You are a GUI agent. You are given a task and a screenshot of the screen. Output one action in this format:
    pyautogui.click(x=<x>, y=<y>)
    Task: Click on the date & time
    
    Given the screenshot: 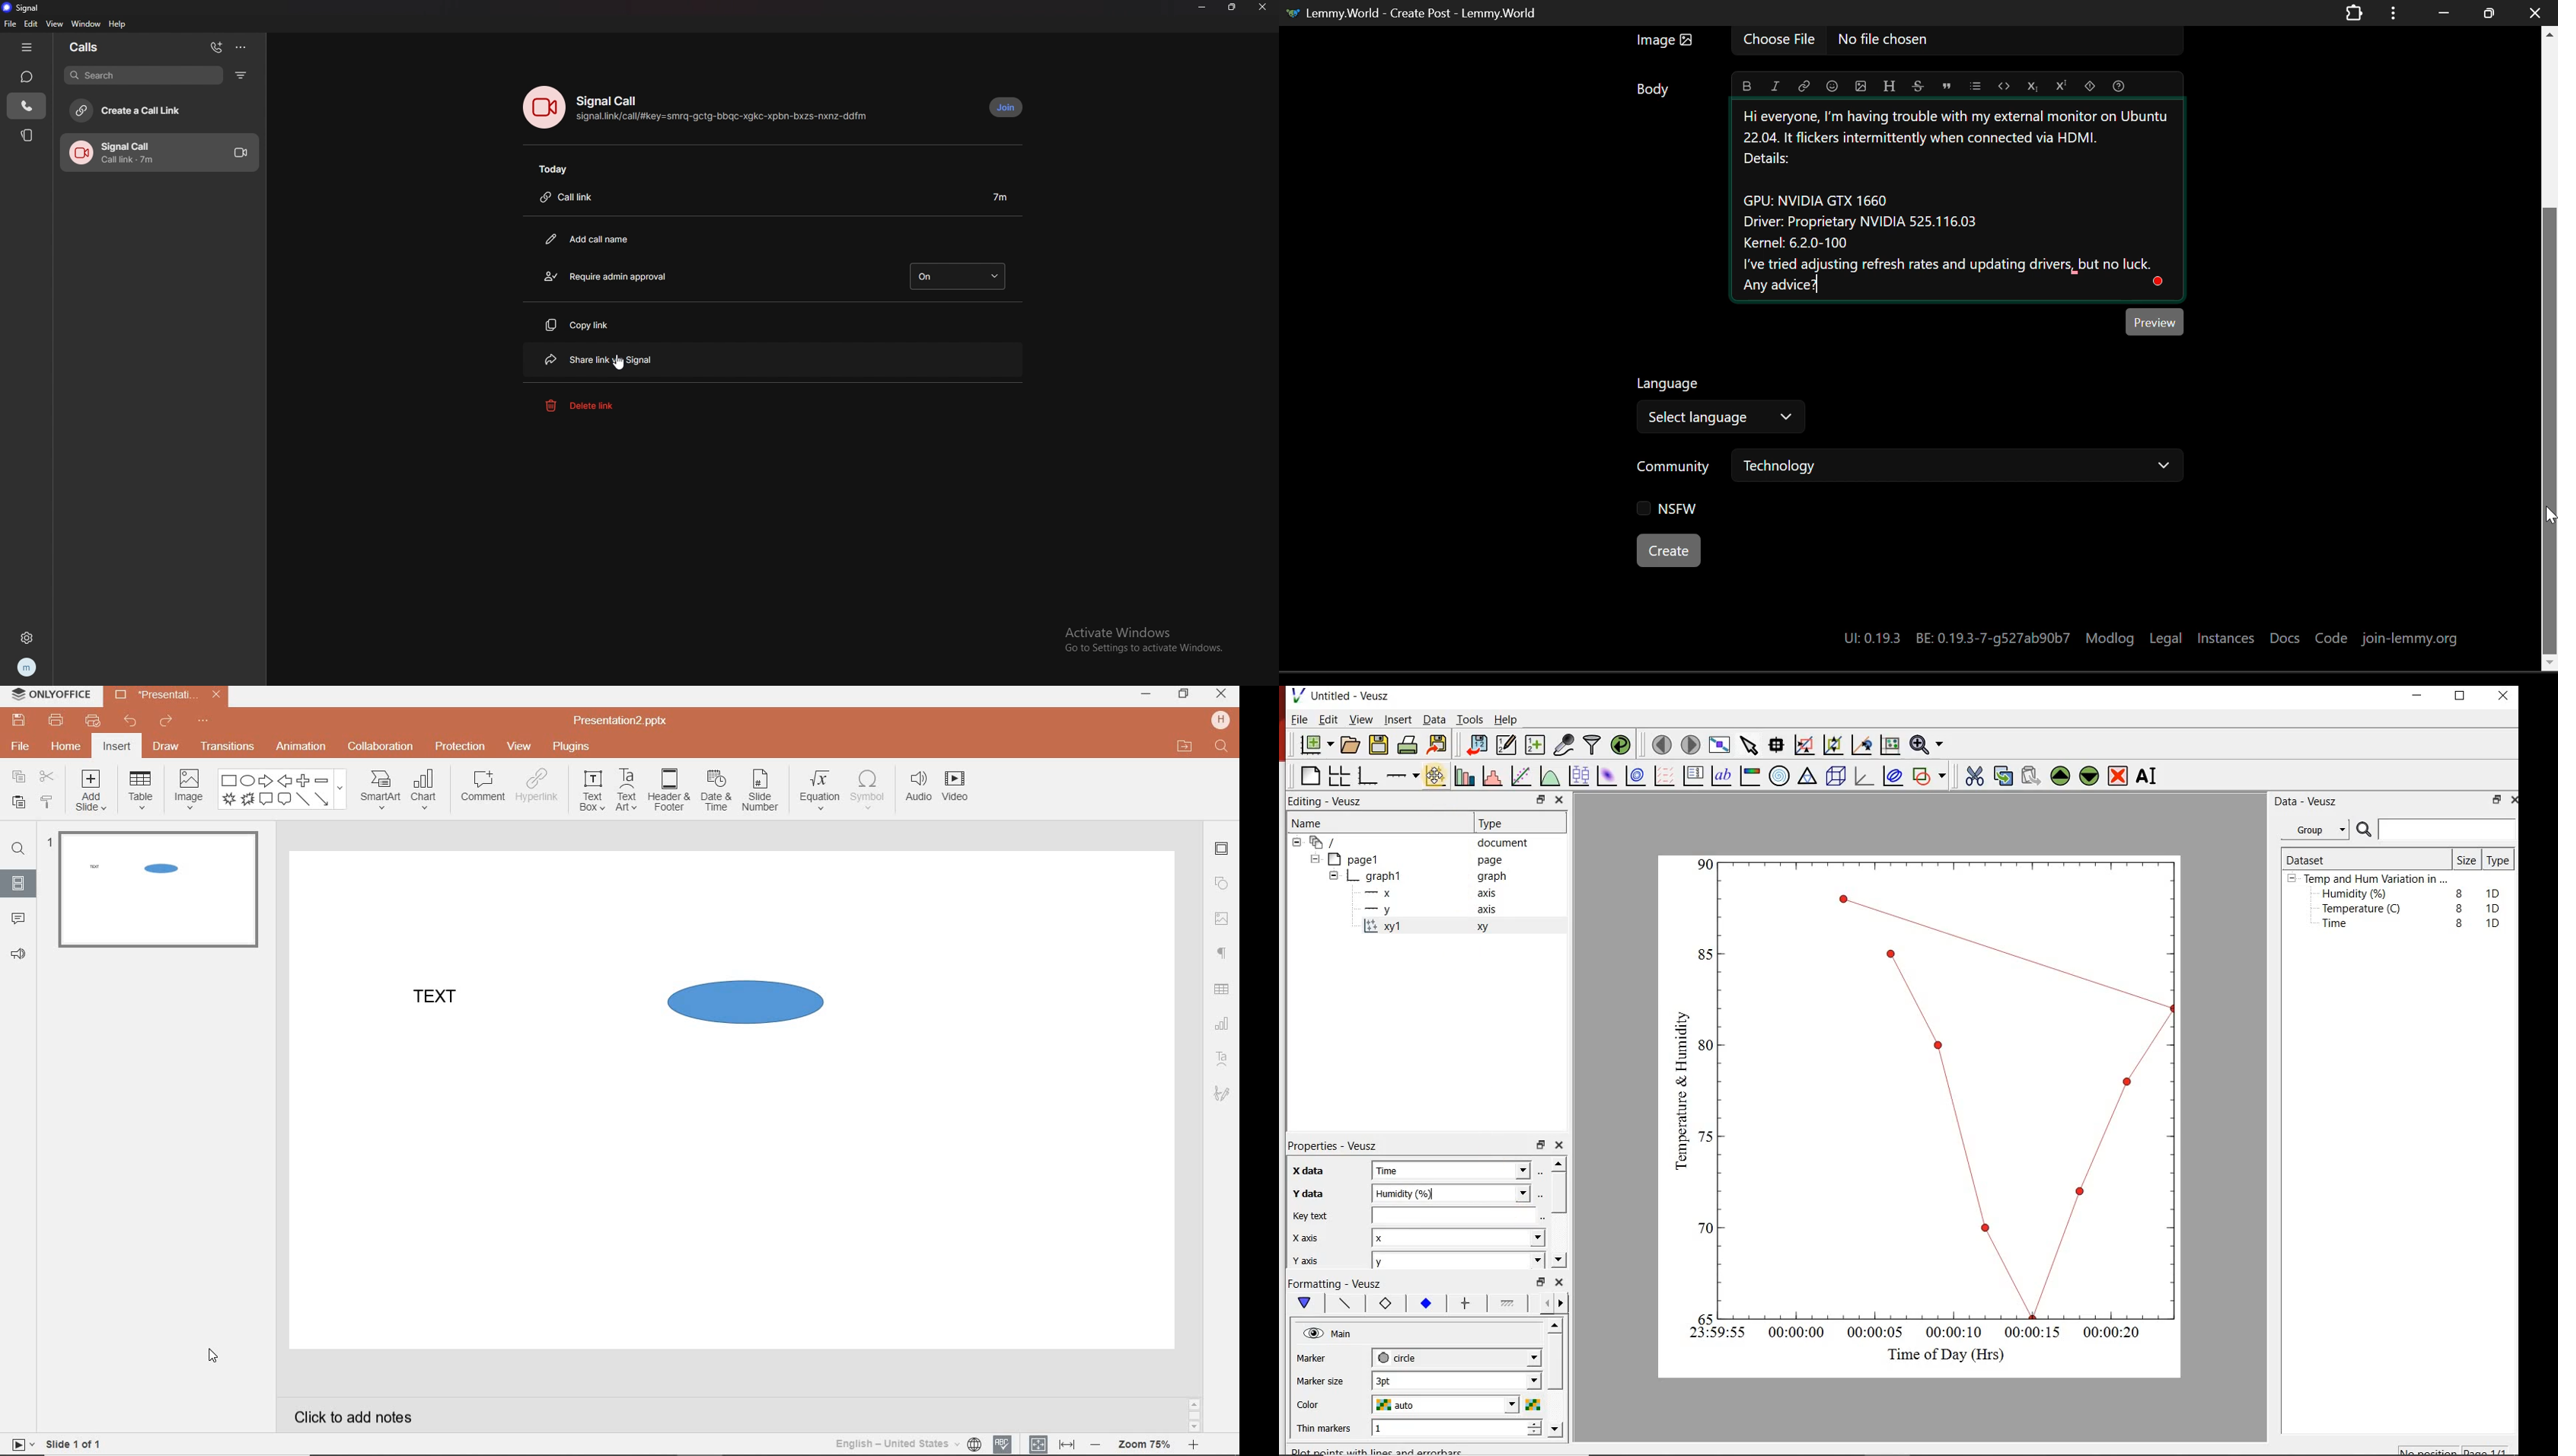 What is the action you would take?
    pyautogui.click(x=714, y=794)
    